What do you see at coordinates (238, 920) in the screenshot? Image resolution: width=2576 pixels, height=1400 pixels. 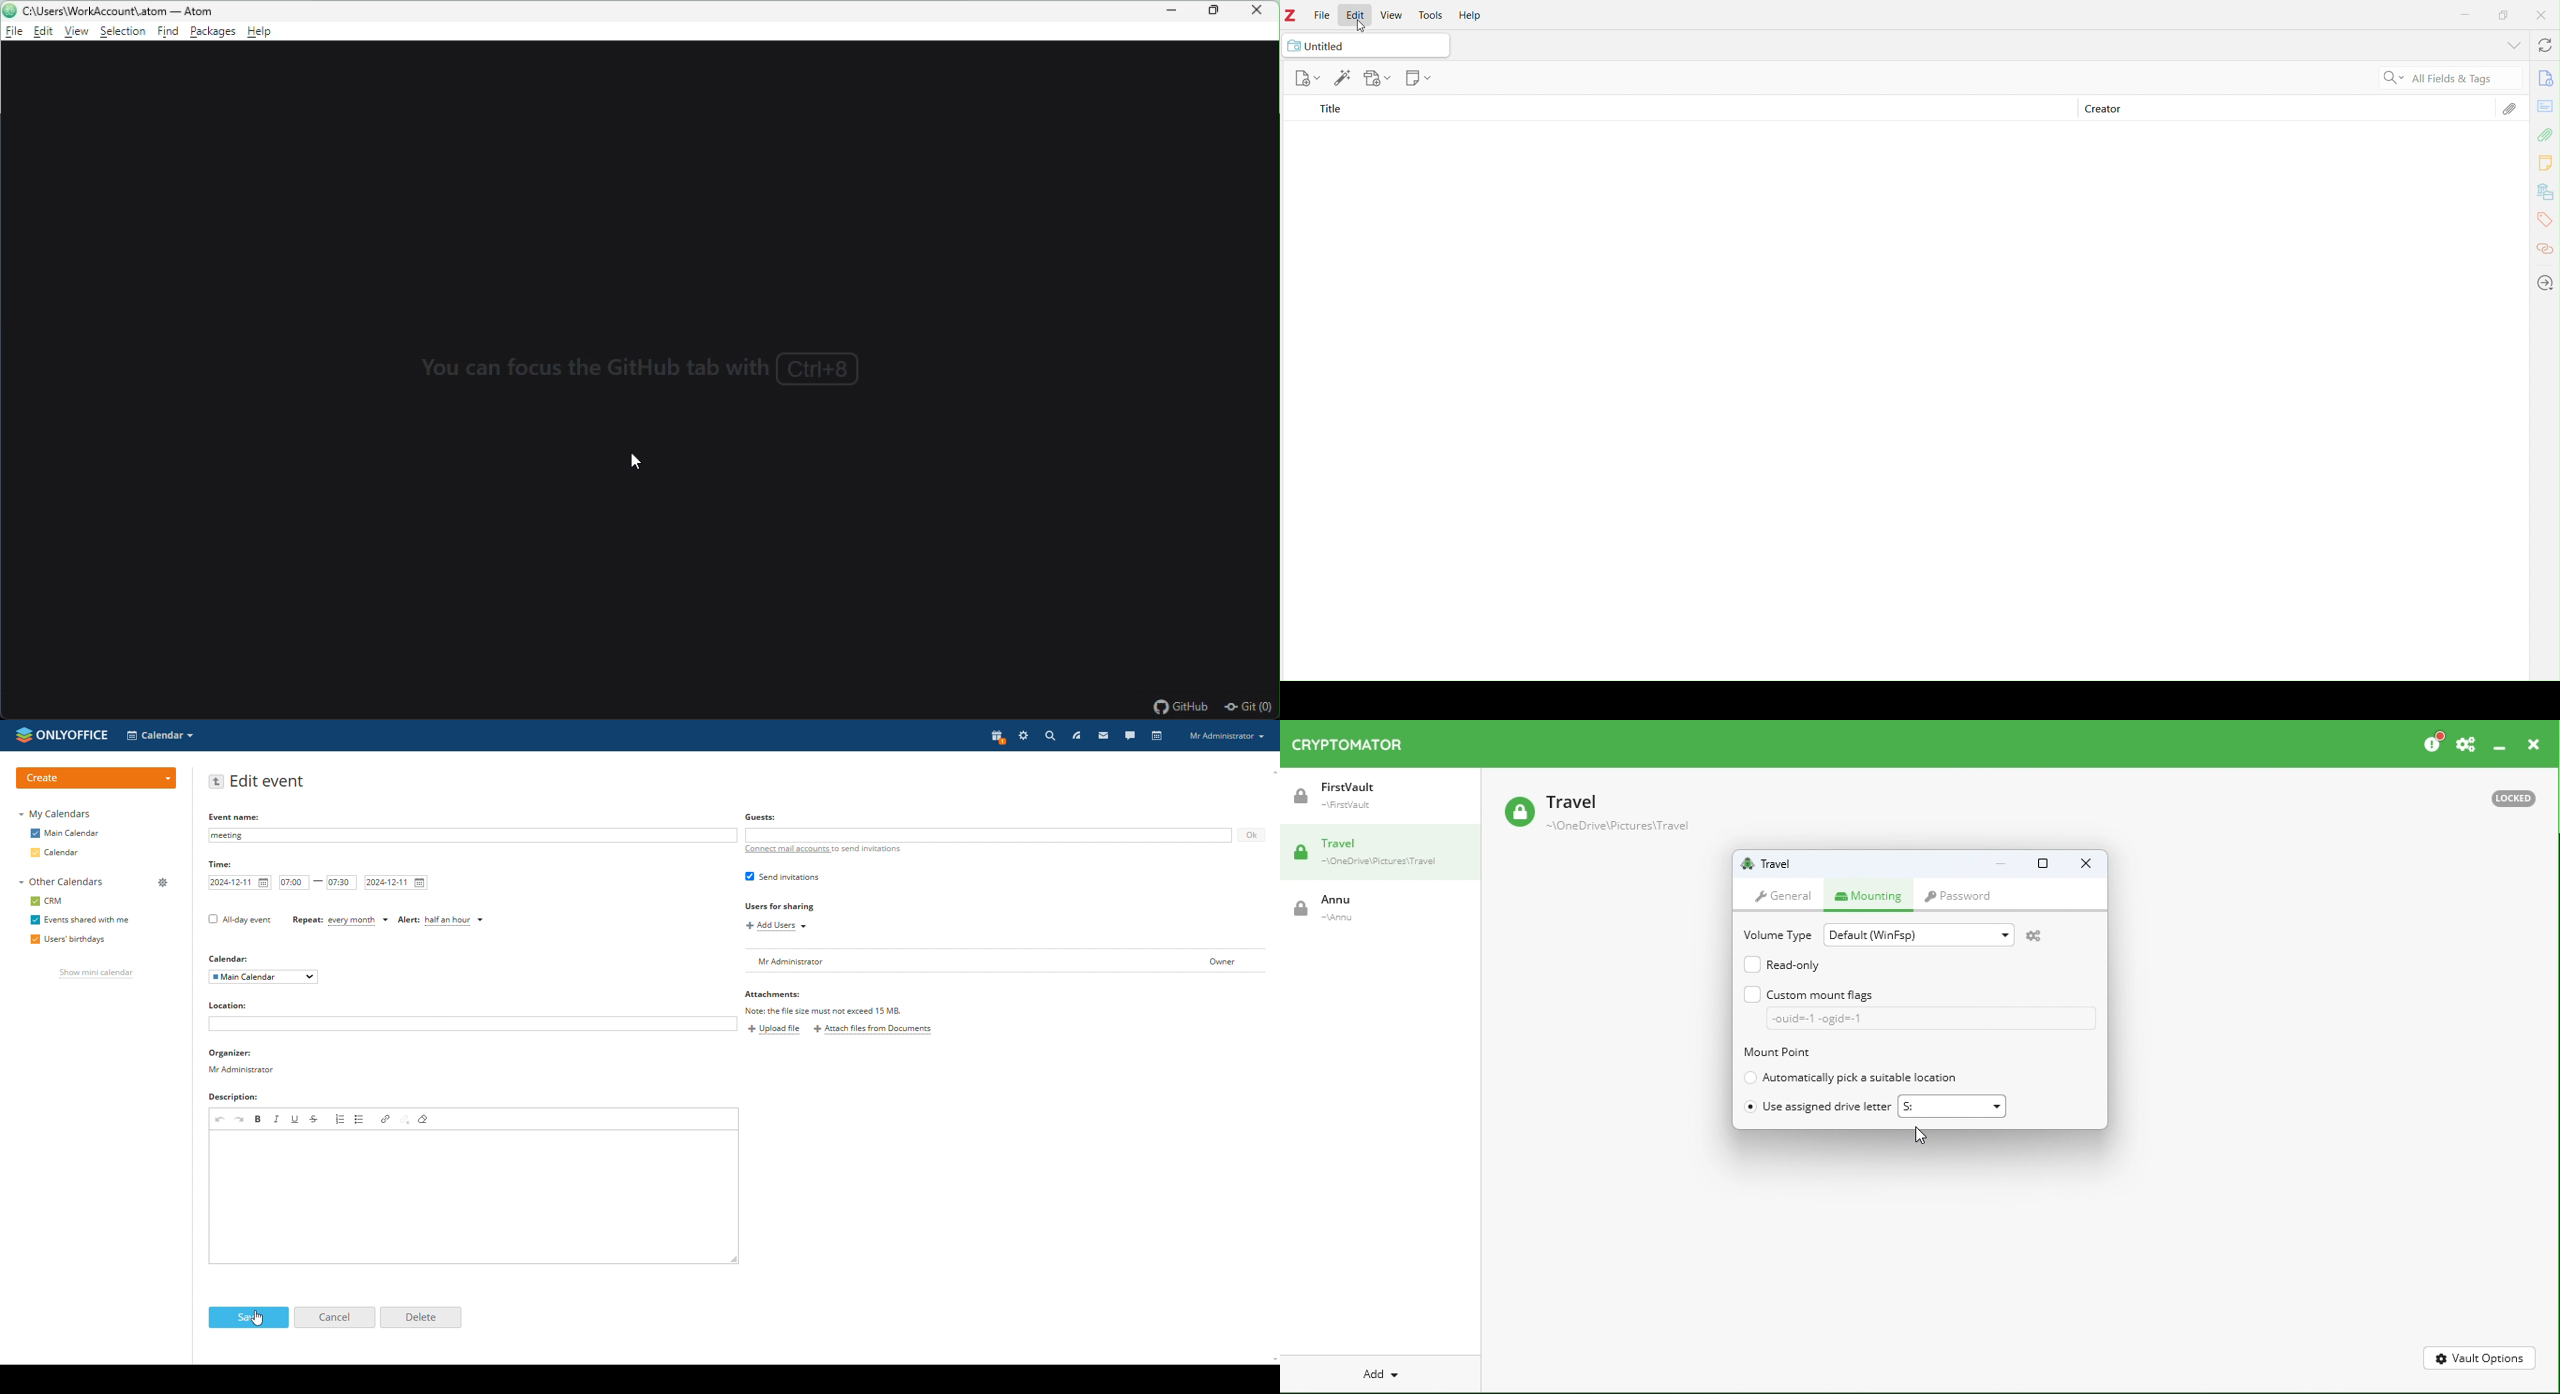 I see `all-day event checkbox` at bounding box center [238, 920].